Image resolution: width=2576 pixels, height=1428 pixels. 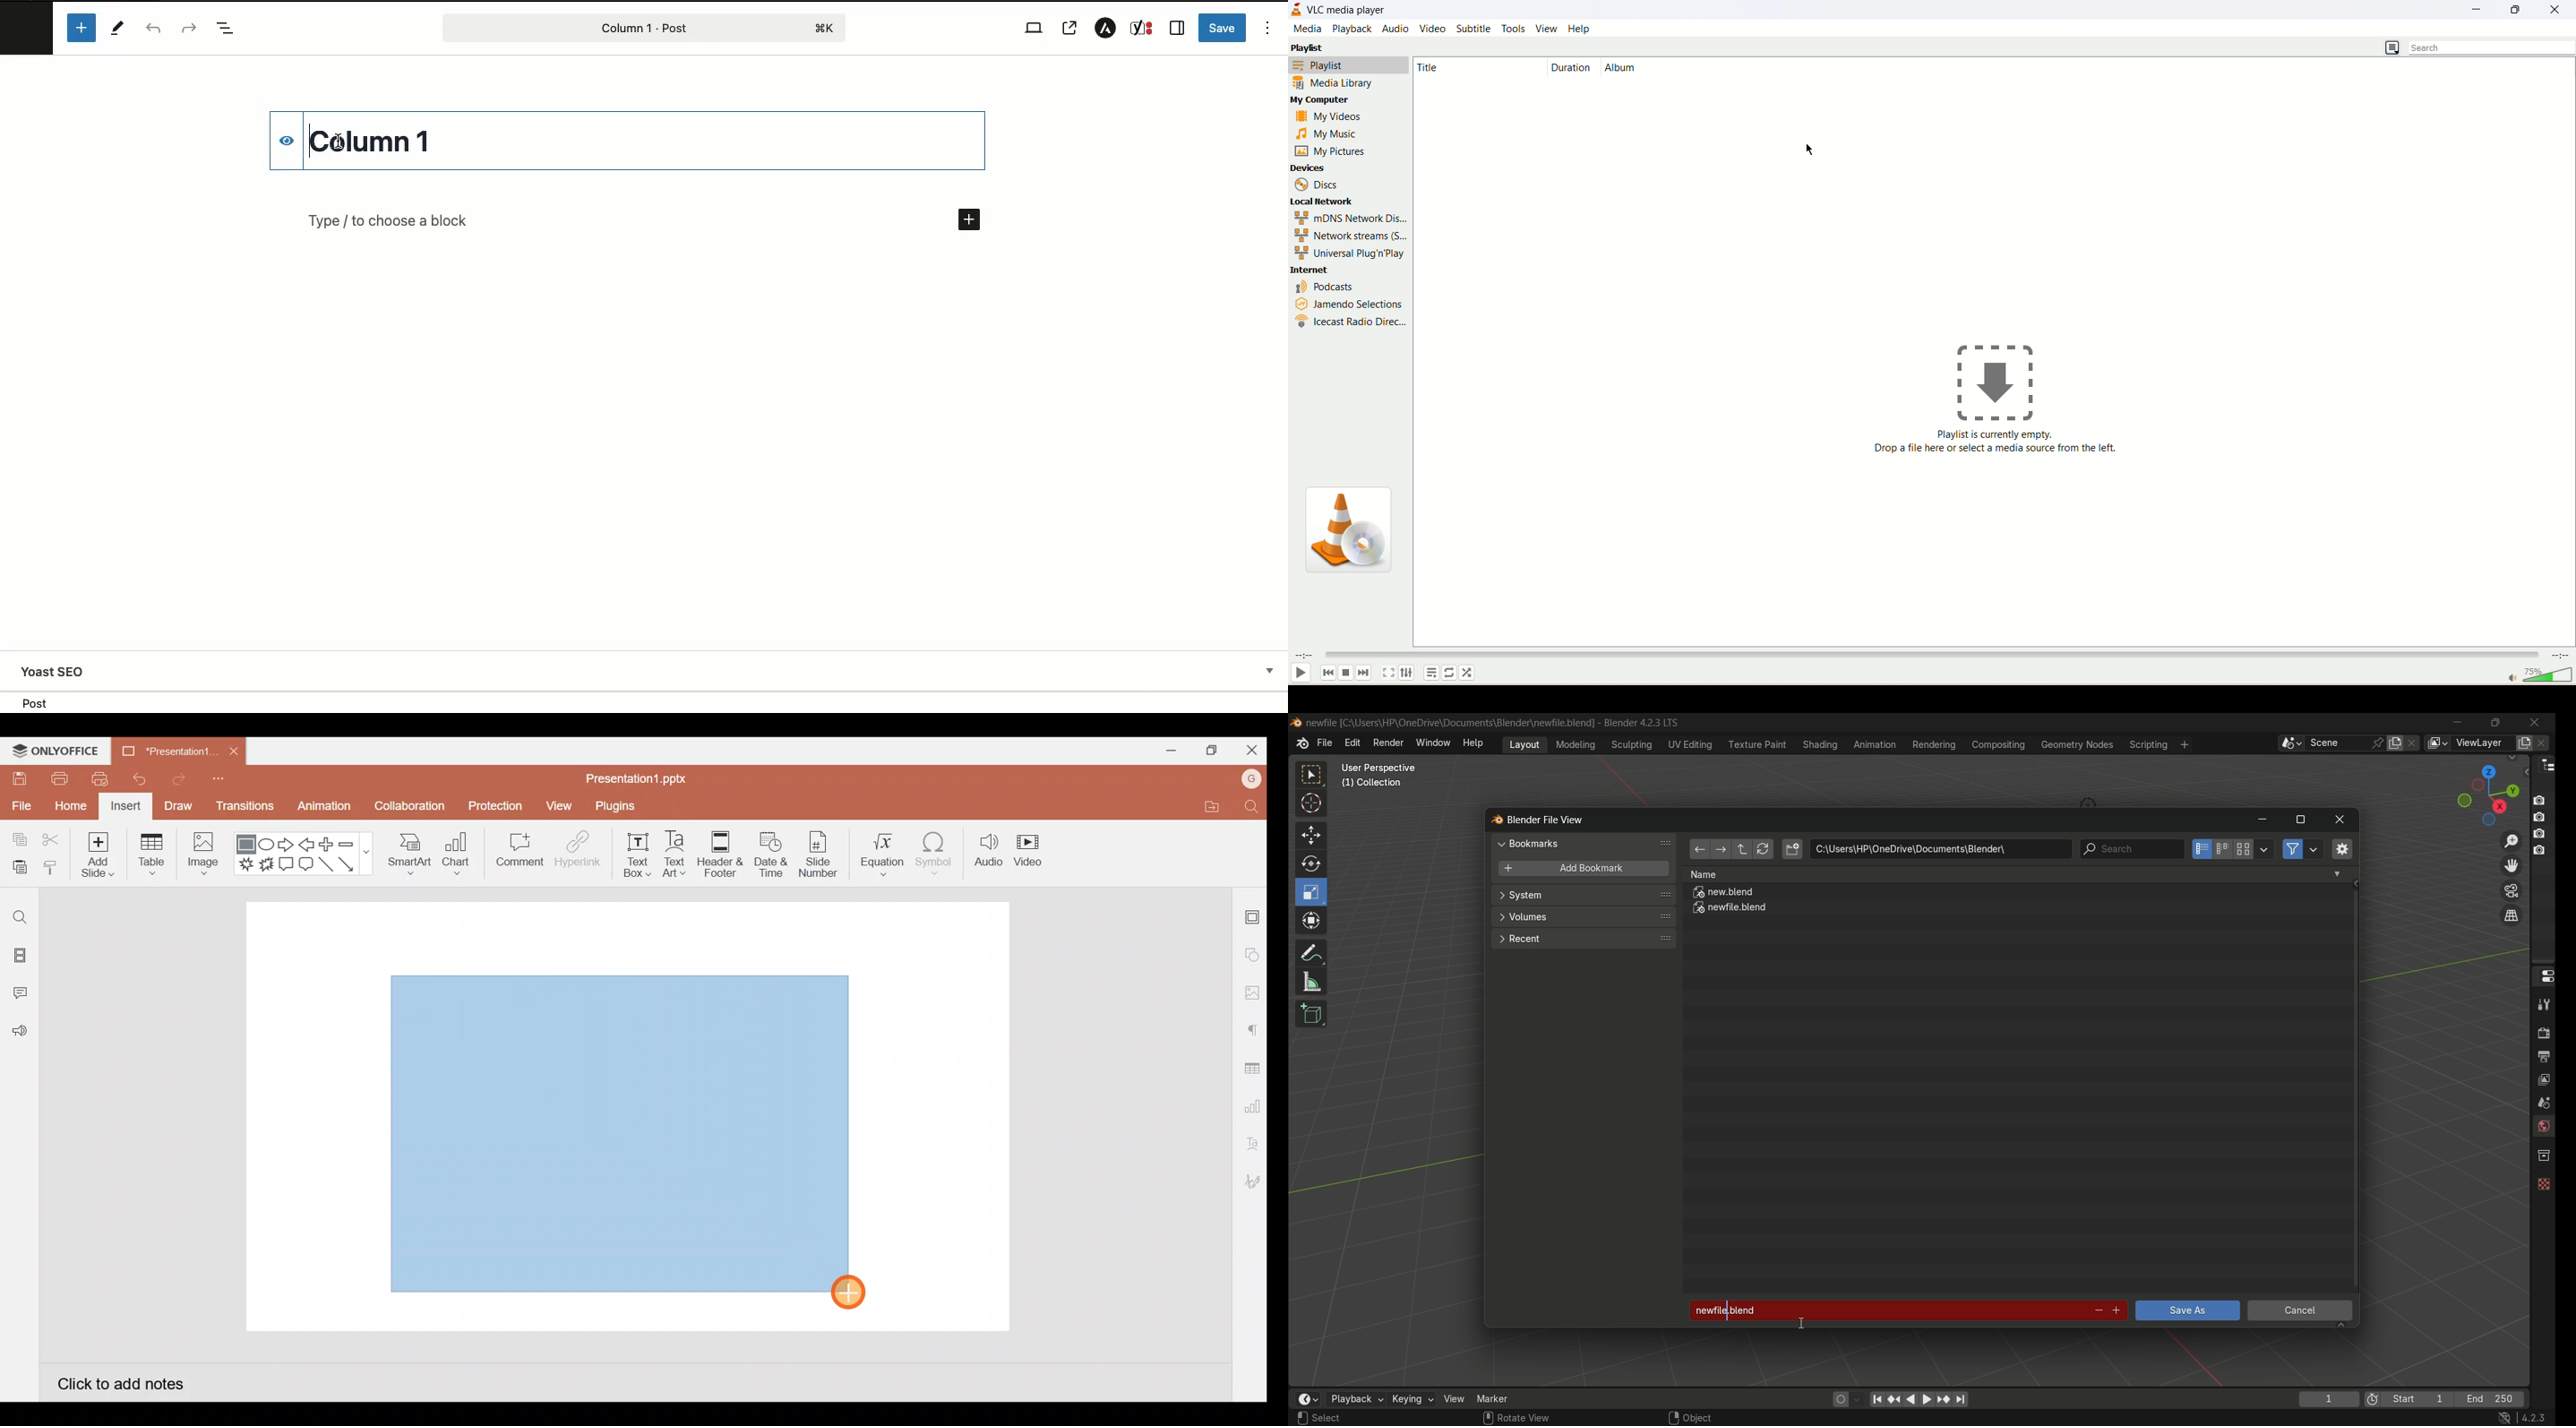 What do you see at coordinates (226, 30) in the screenshot?
I see `Document overview` at bounding box center [226, 30].